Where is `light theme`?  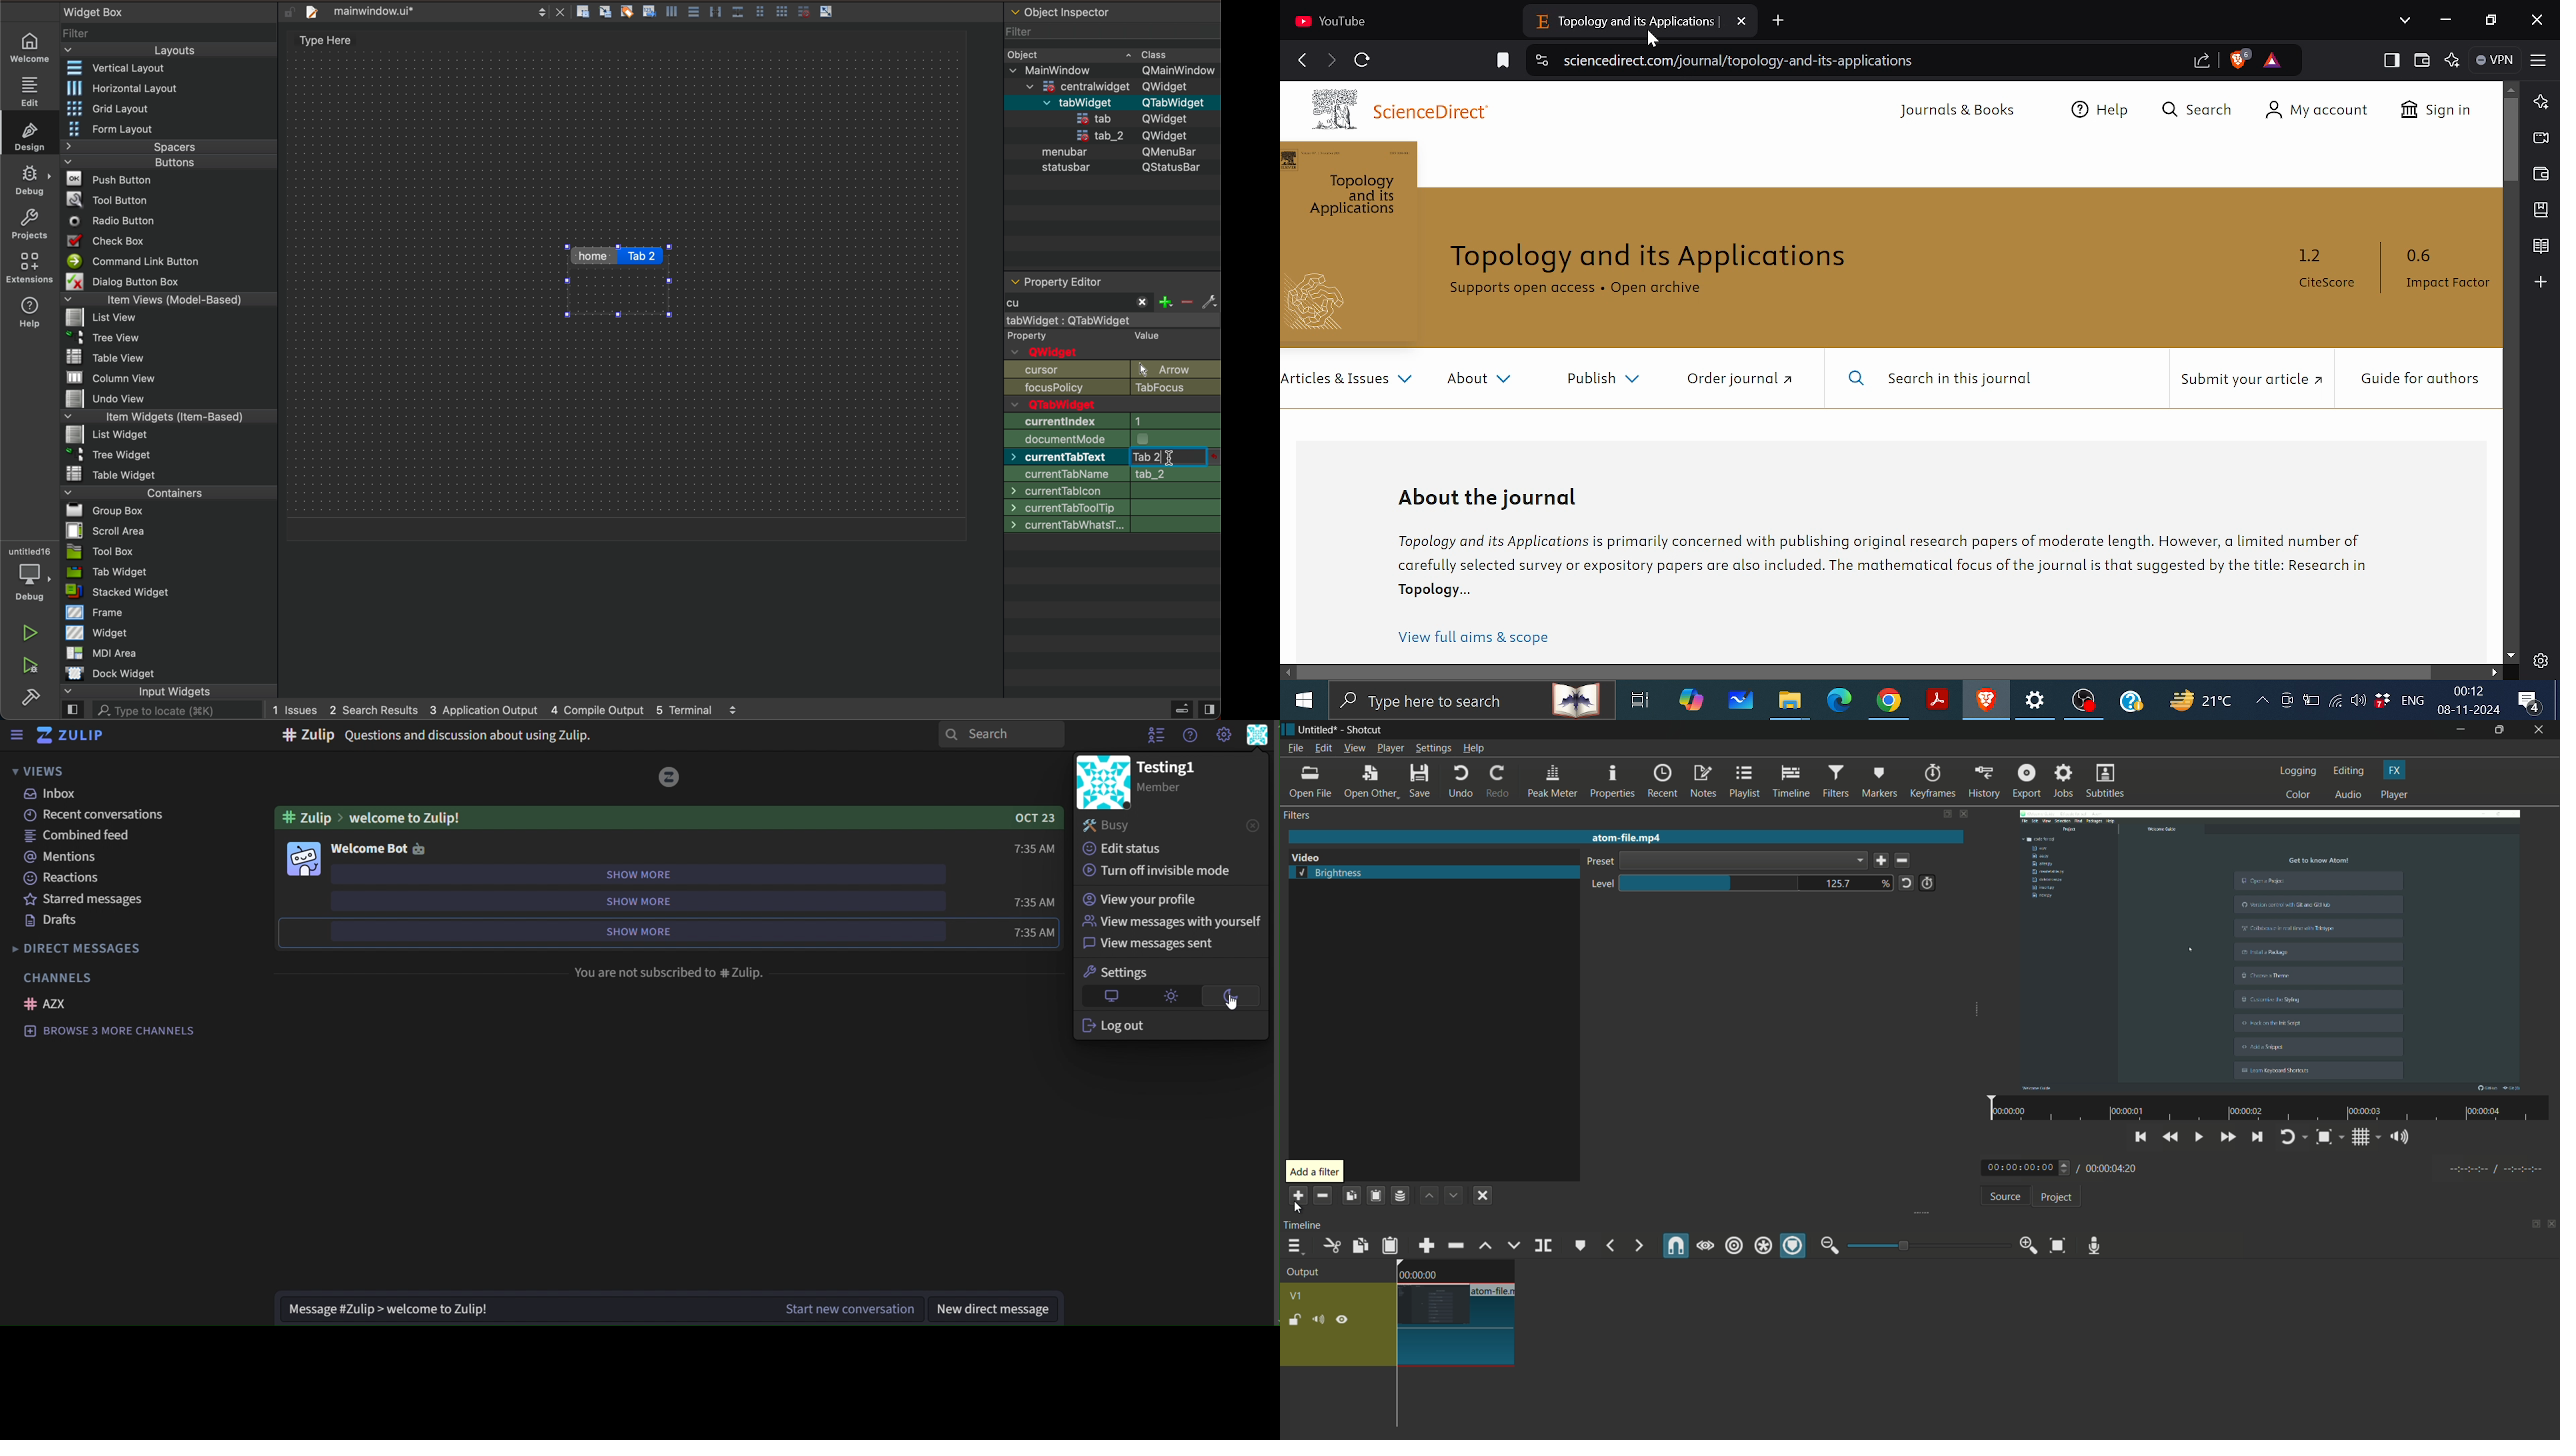 light theme is located at coordinates (1173, 996).